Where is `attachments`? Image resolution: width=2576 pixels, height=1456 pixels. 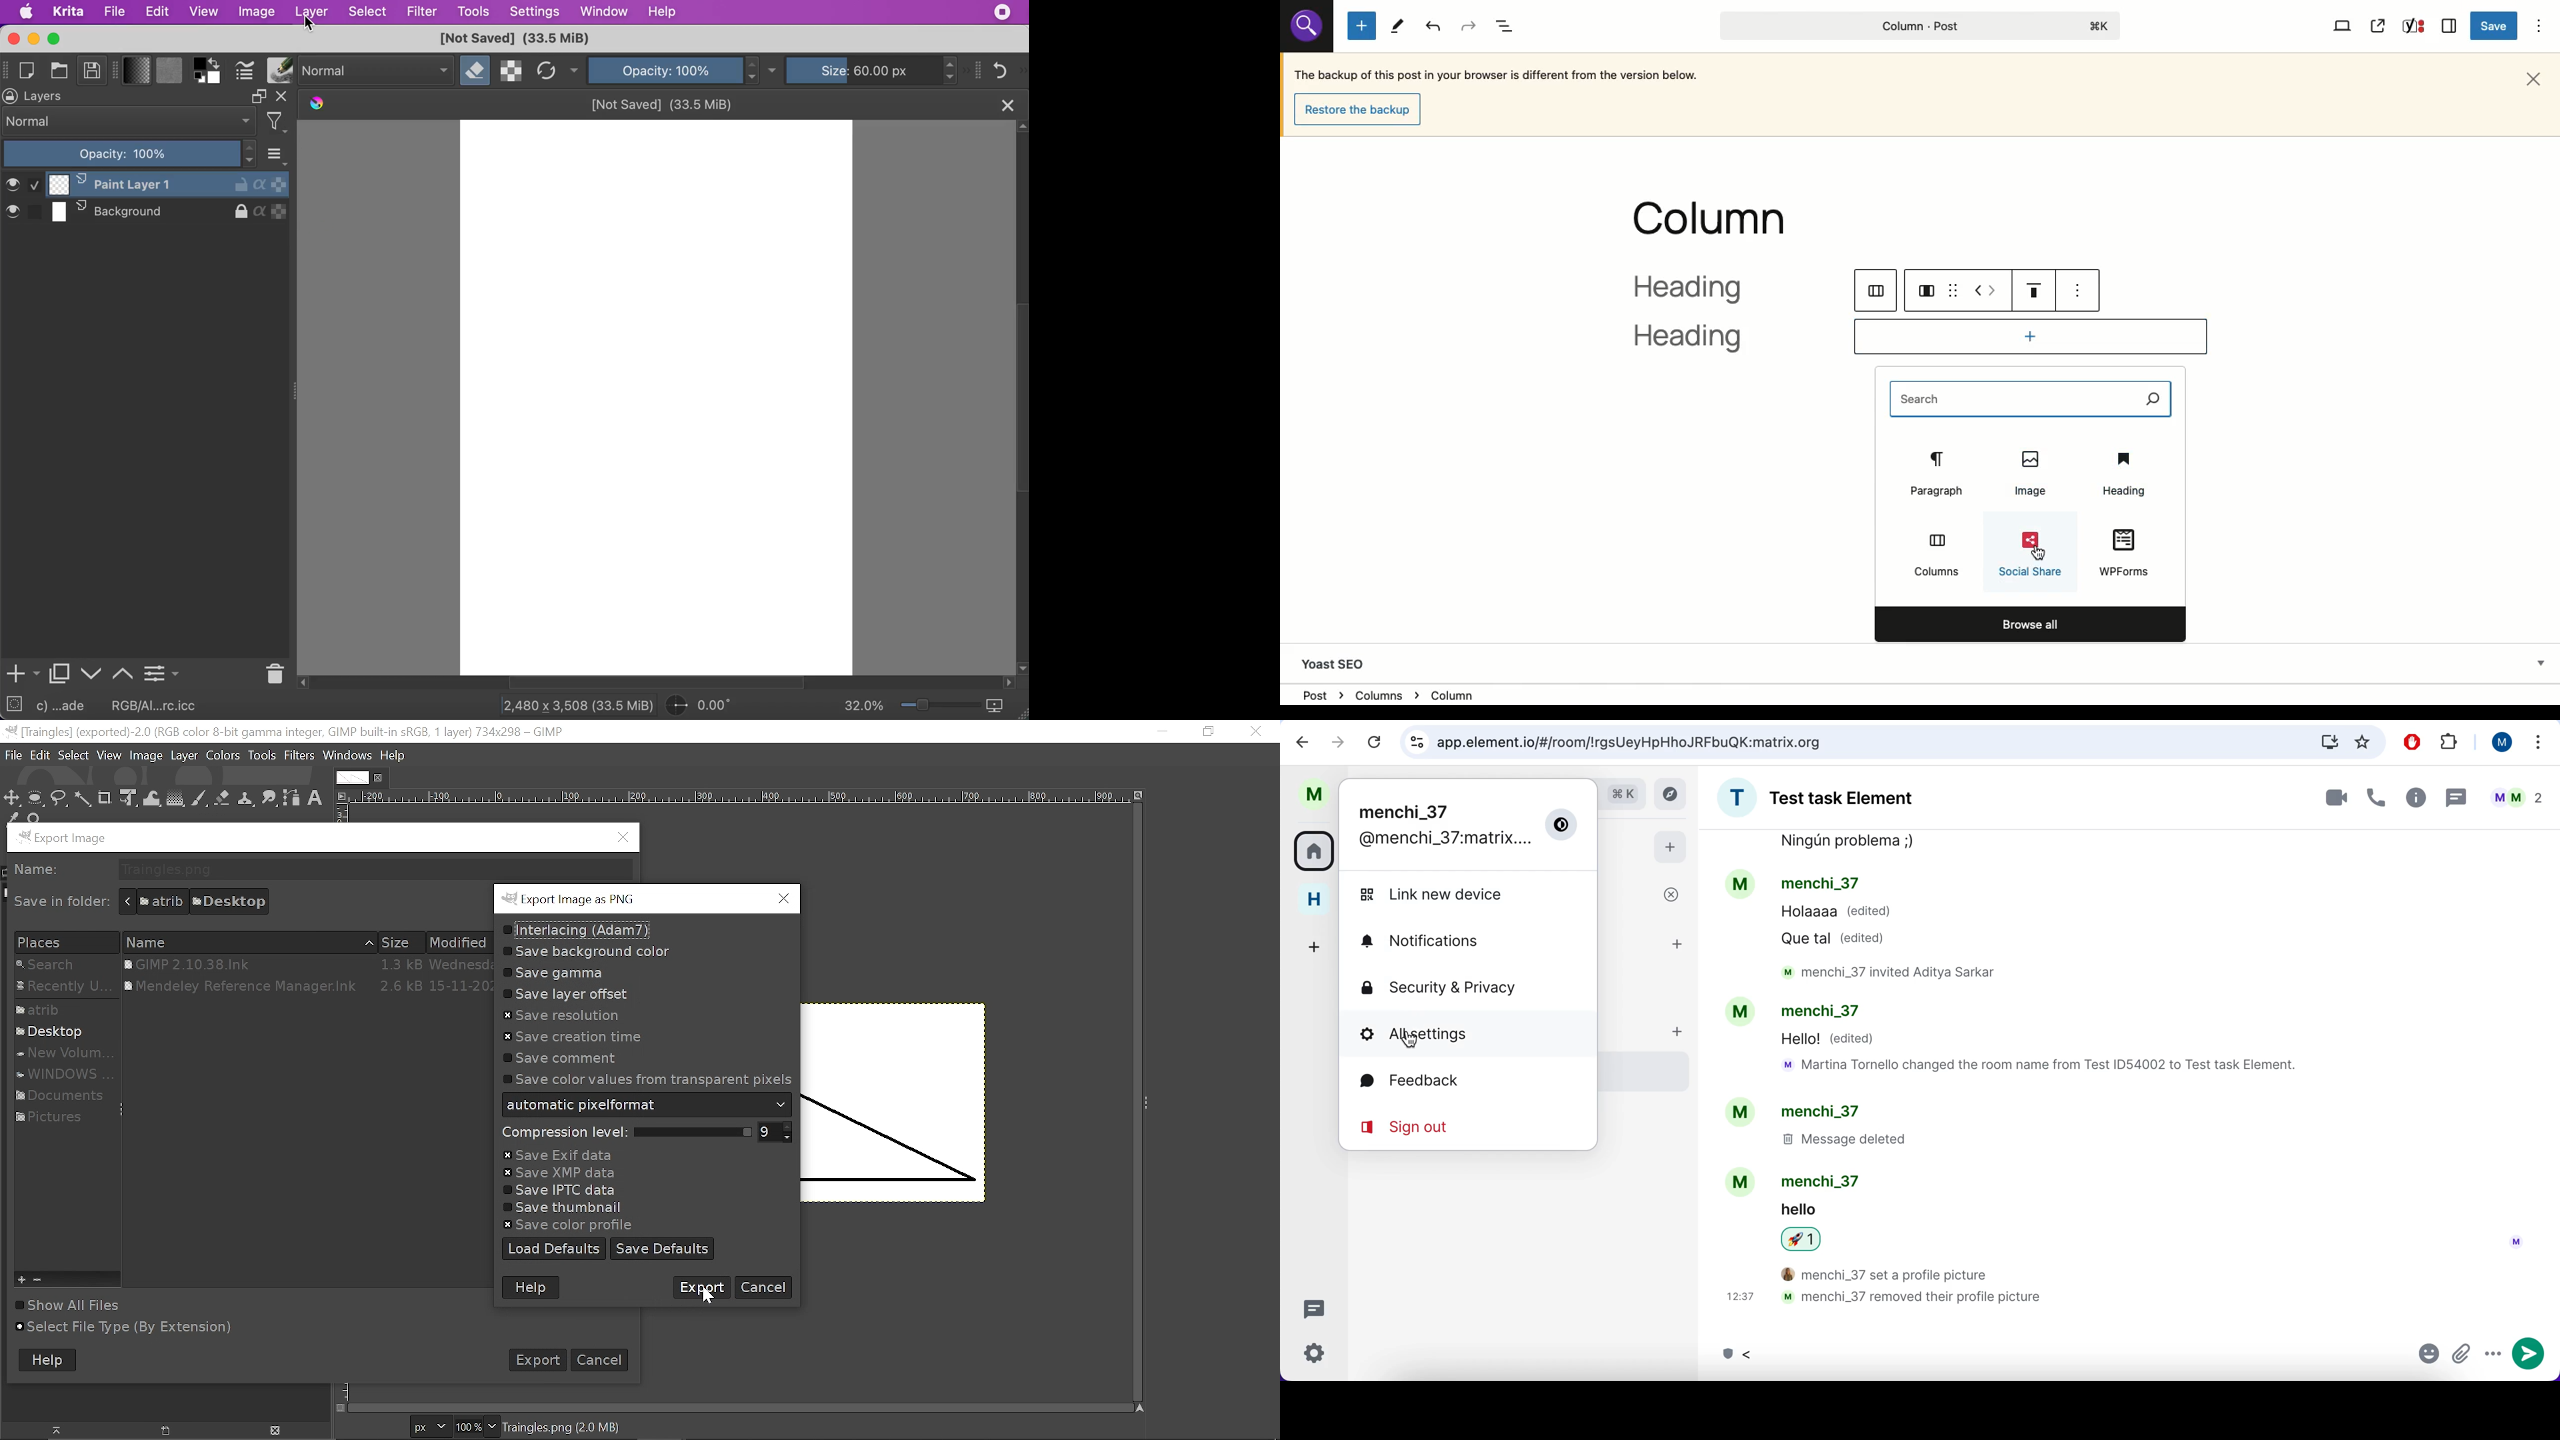
attachments is located at coordinates (2462, 1354).